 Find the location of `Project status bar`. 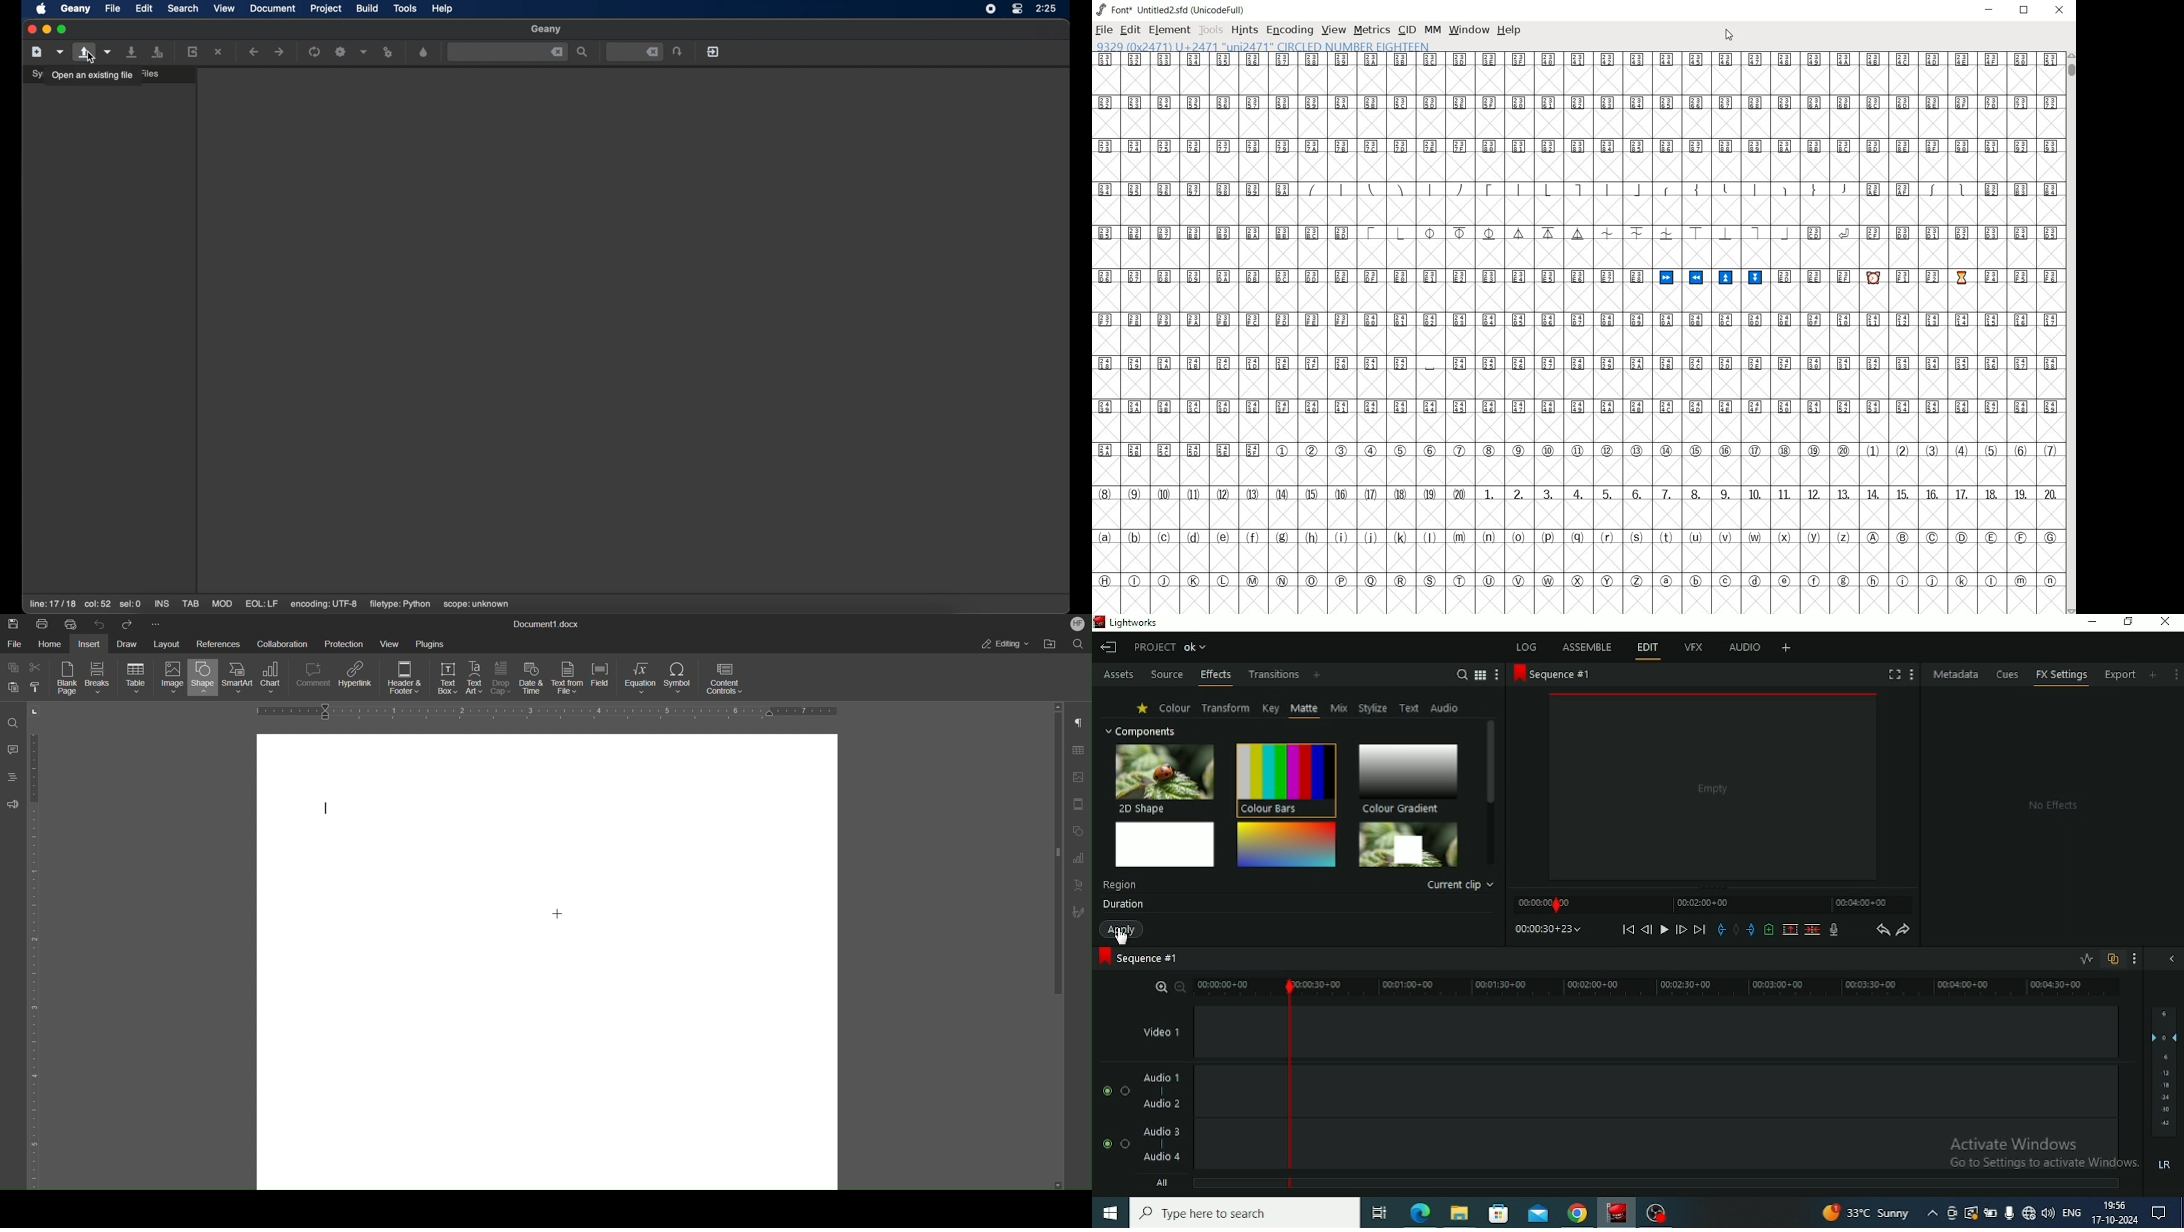

Project status bar is located at coordinates (1173, 646).